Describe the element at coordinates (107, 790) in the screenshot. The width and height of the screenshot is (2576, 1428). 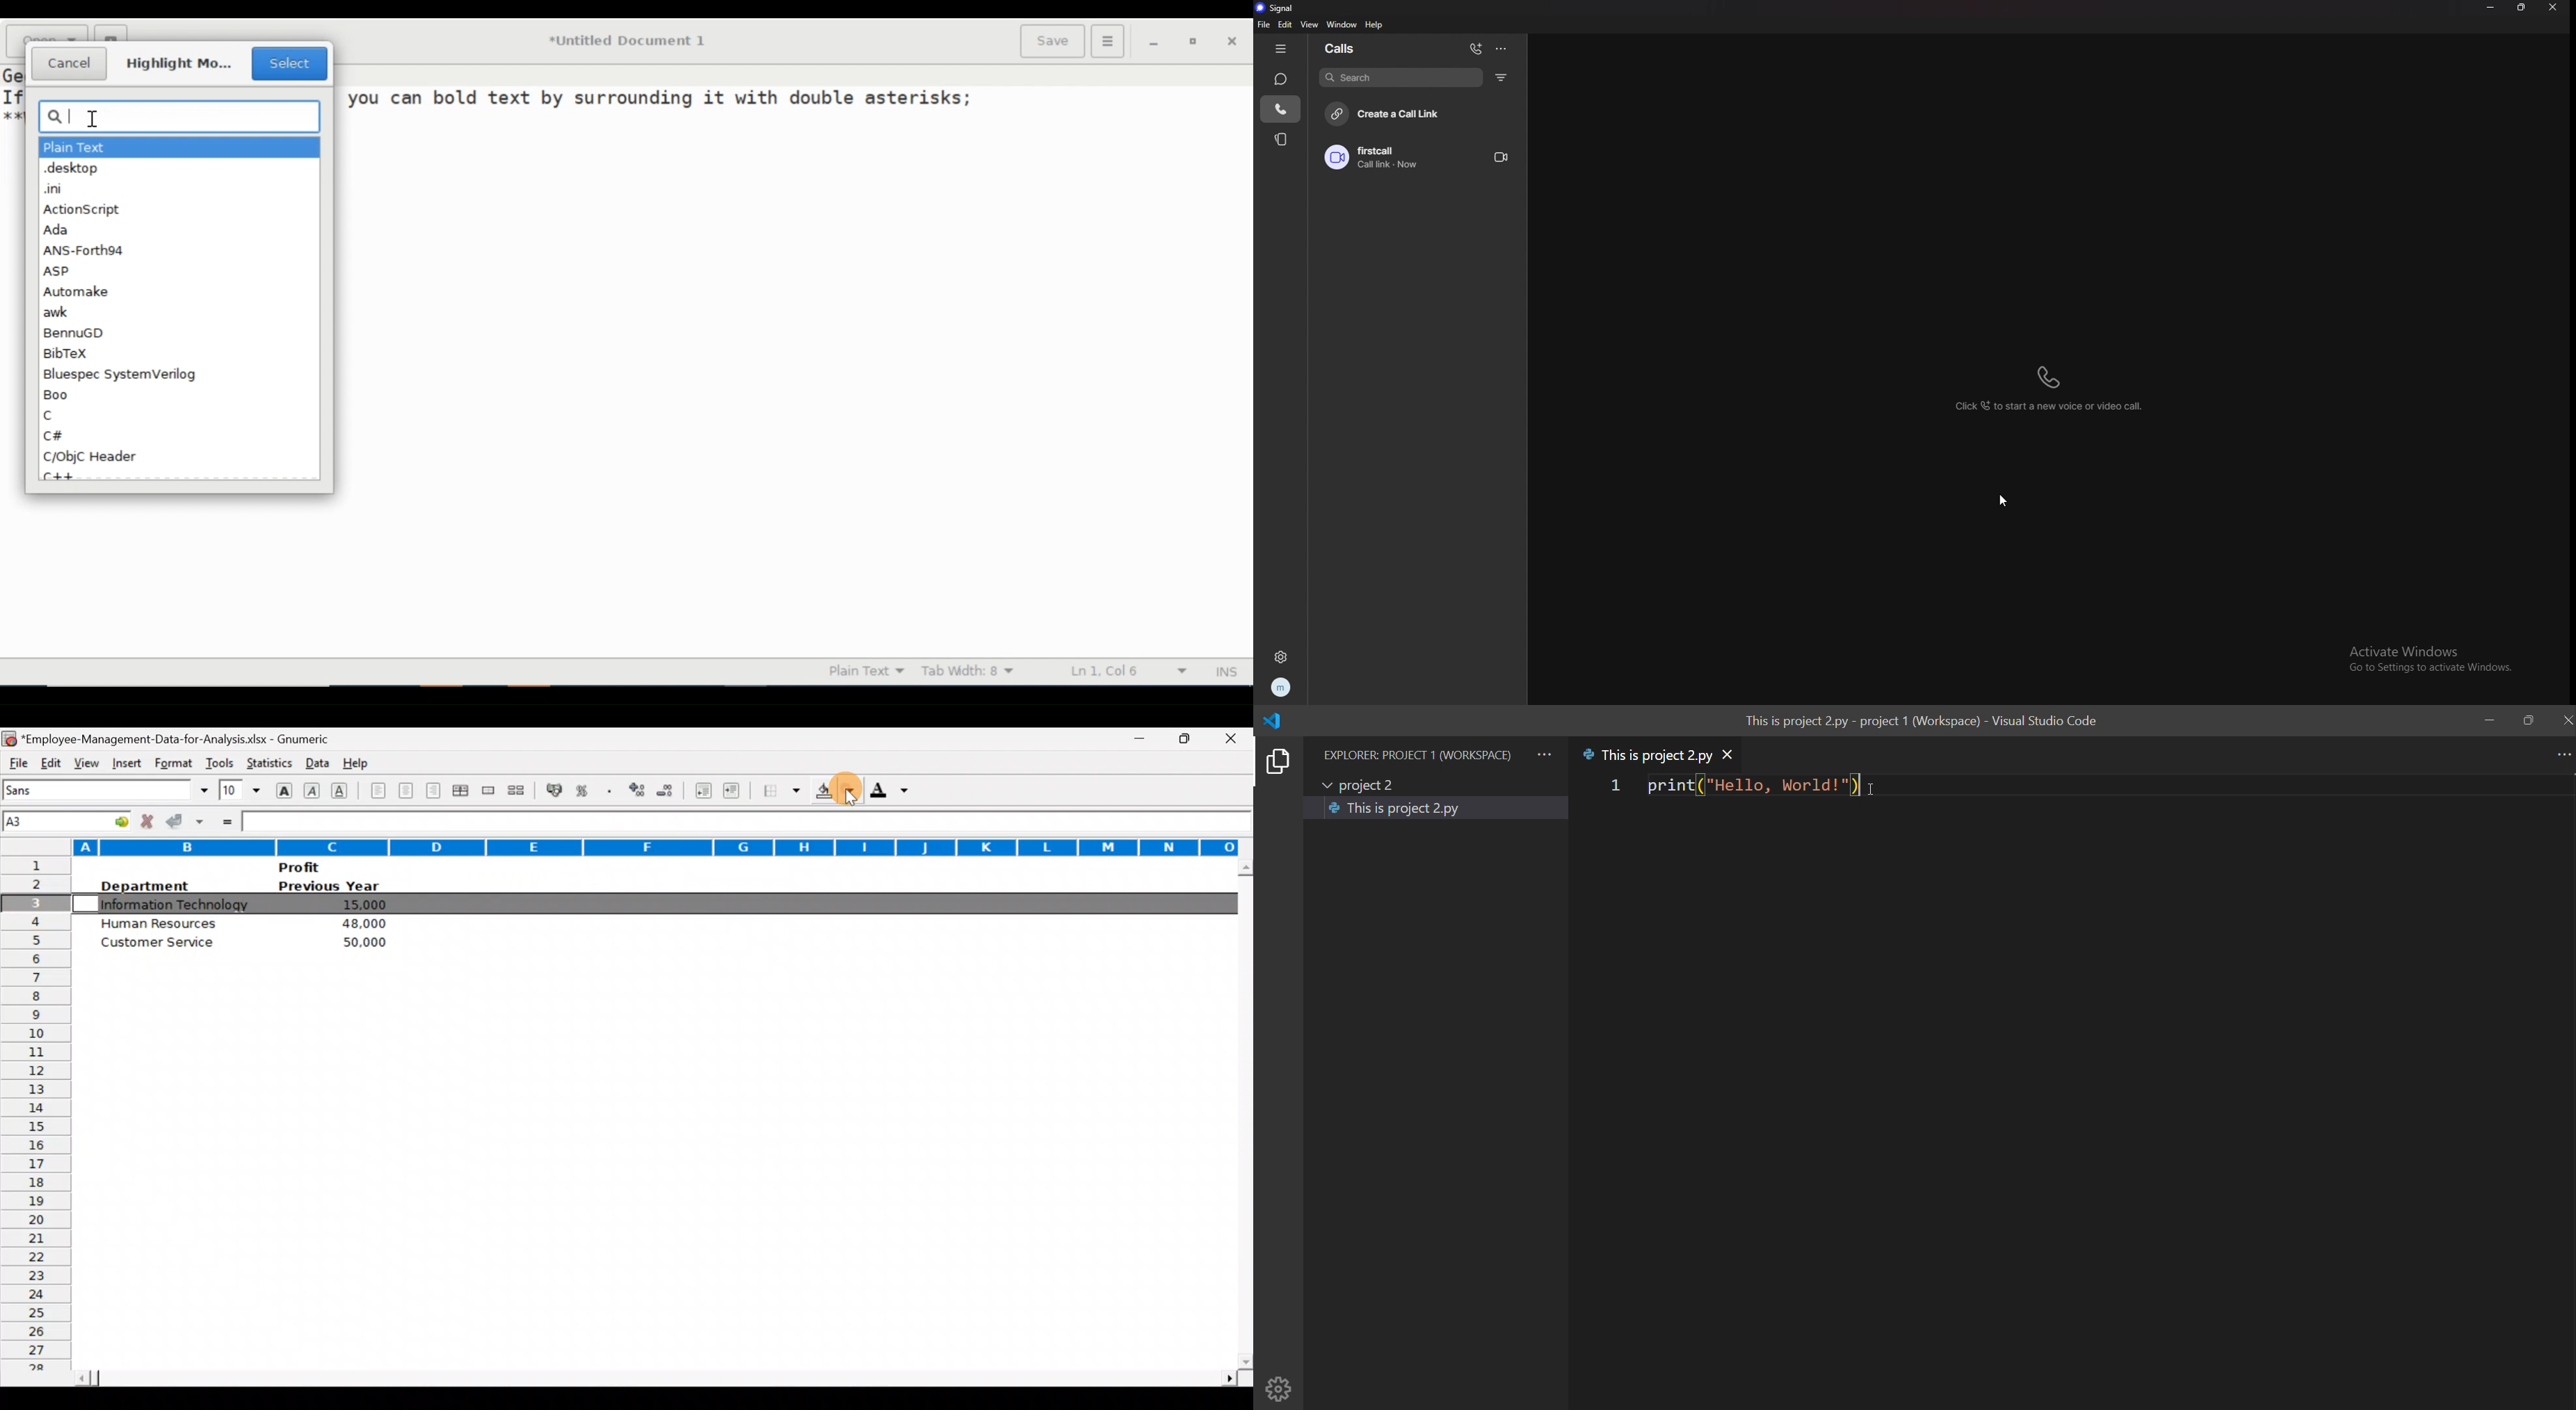
I see `Font name` at that location.